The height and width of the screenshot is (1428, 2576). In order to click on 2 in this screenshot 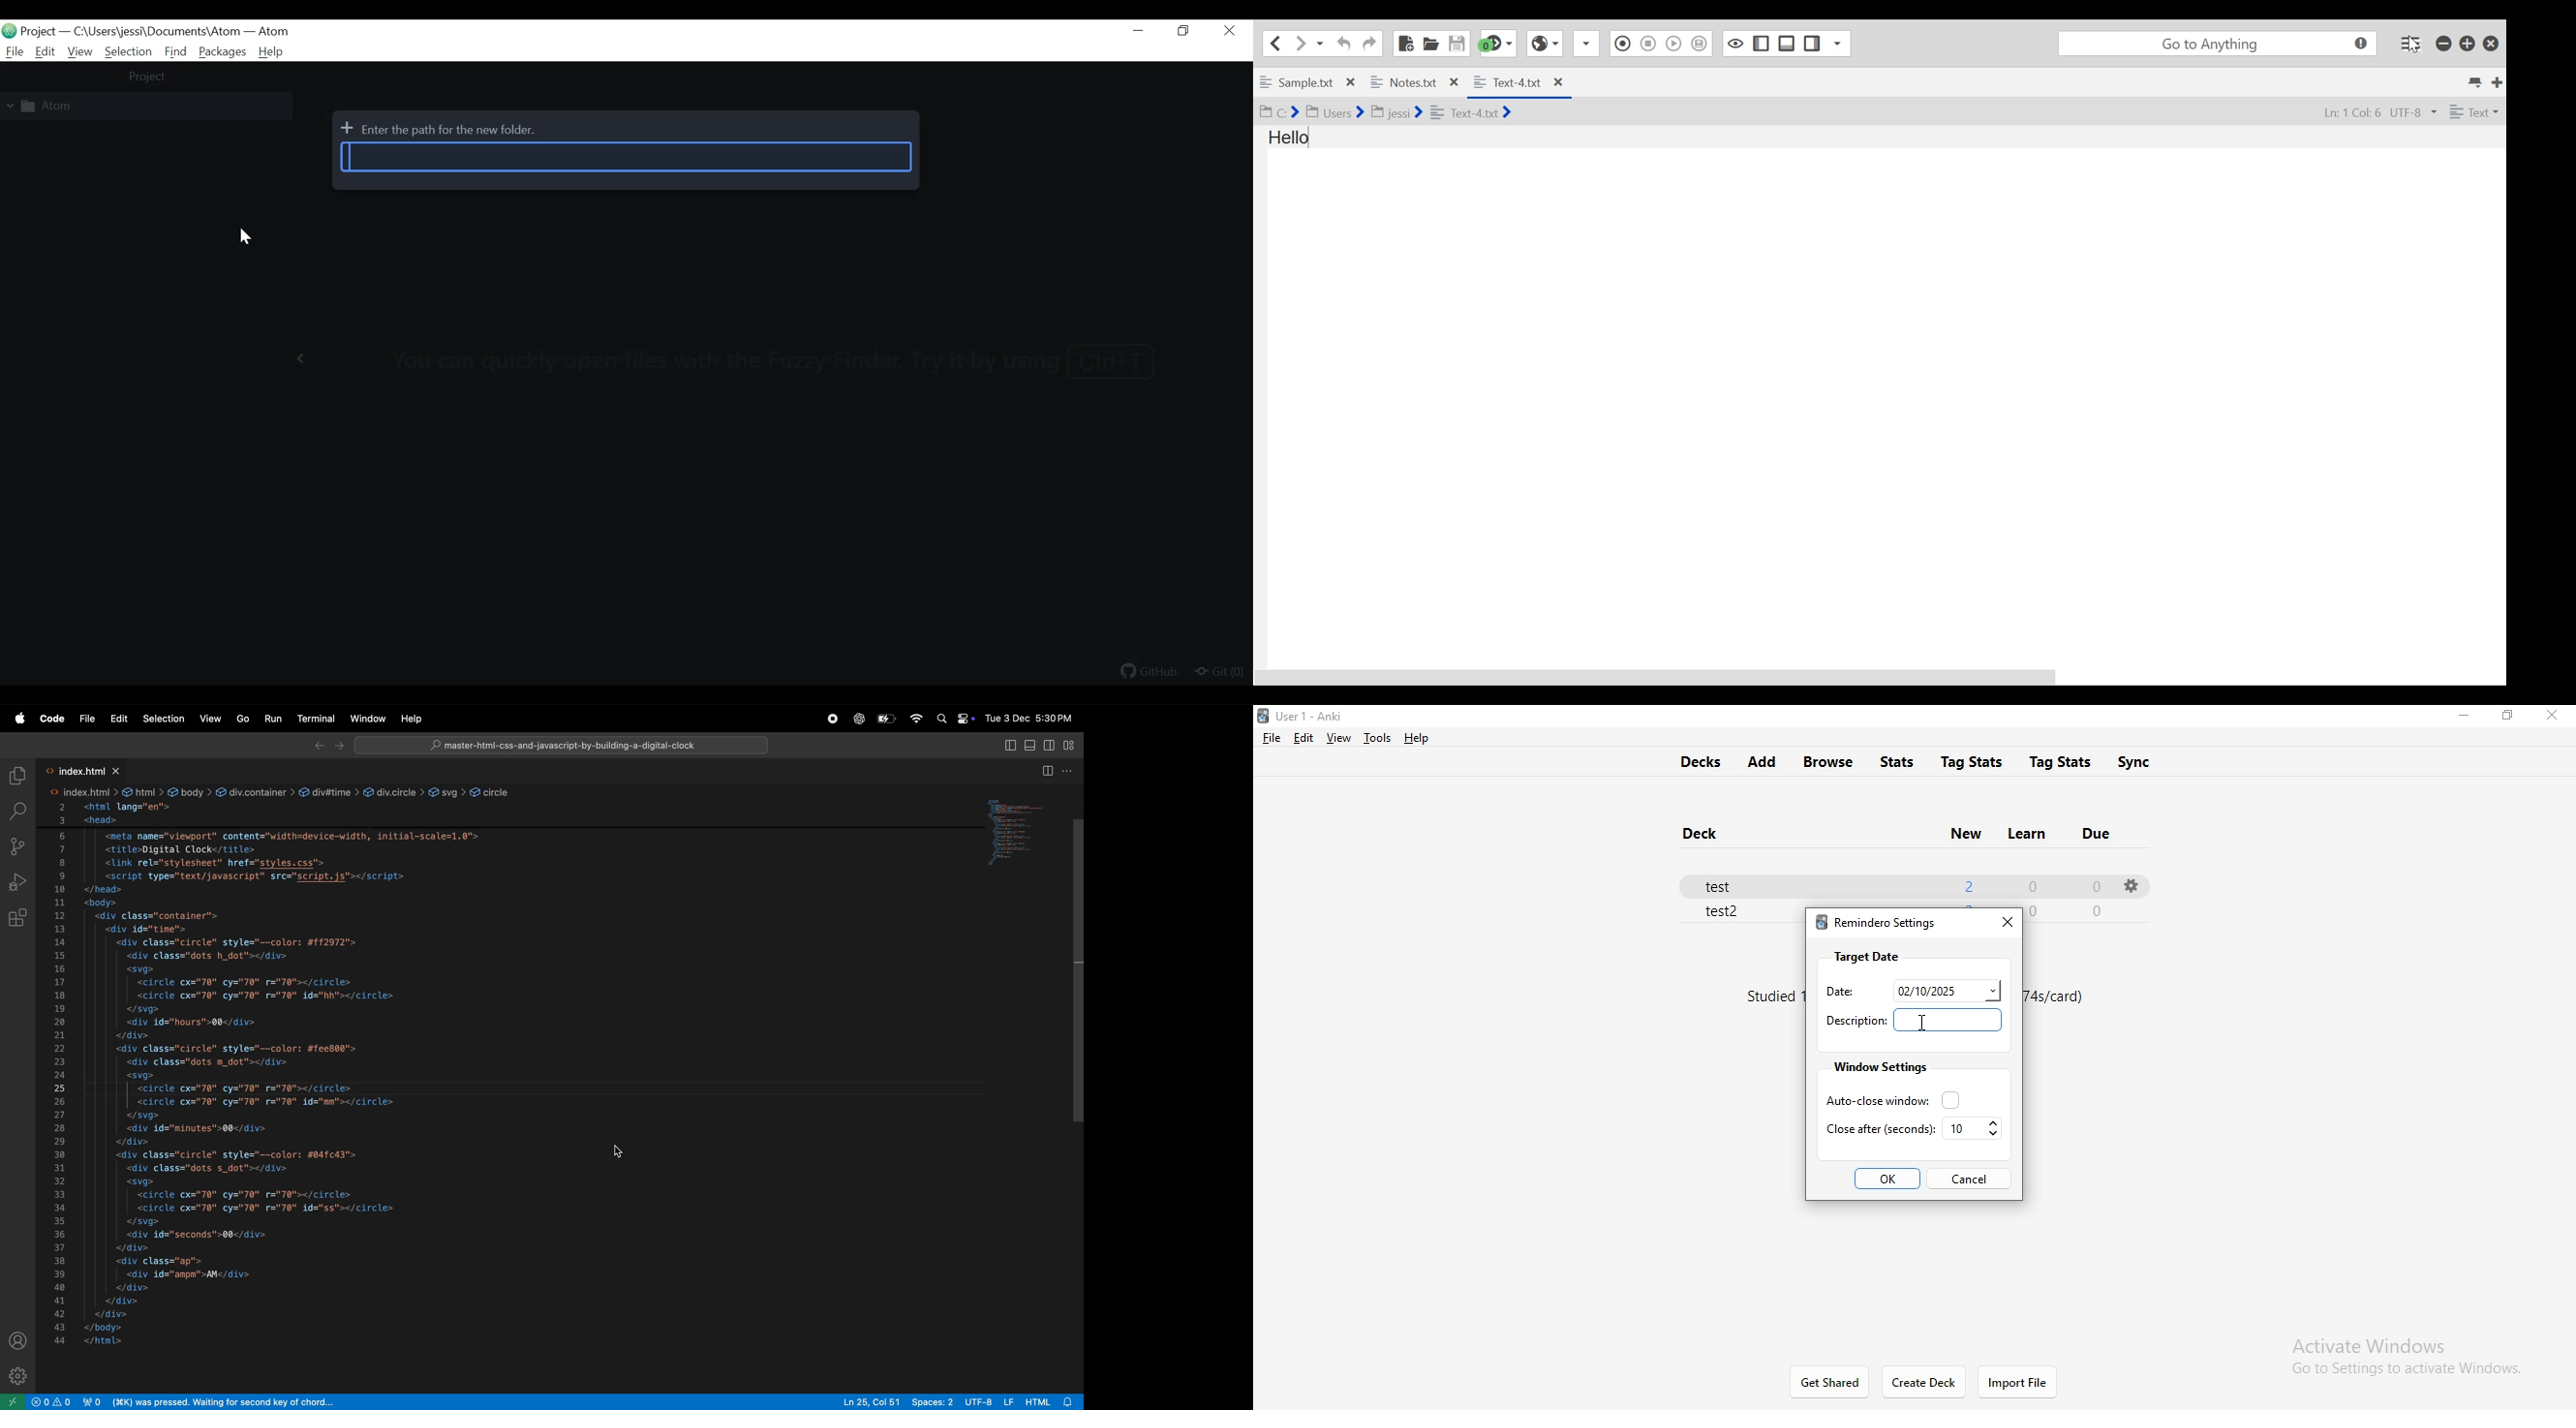, I will do `click(1967, 883)`.